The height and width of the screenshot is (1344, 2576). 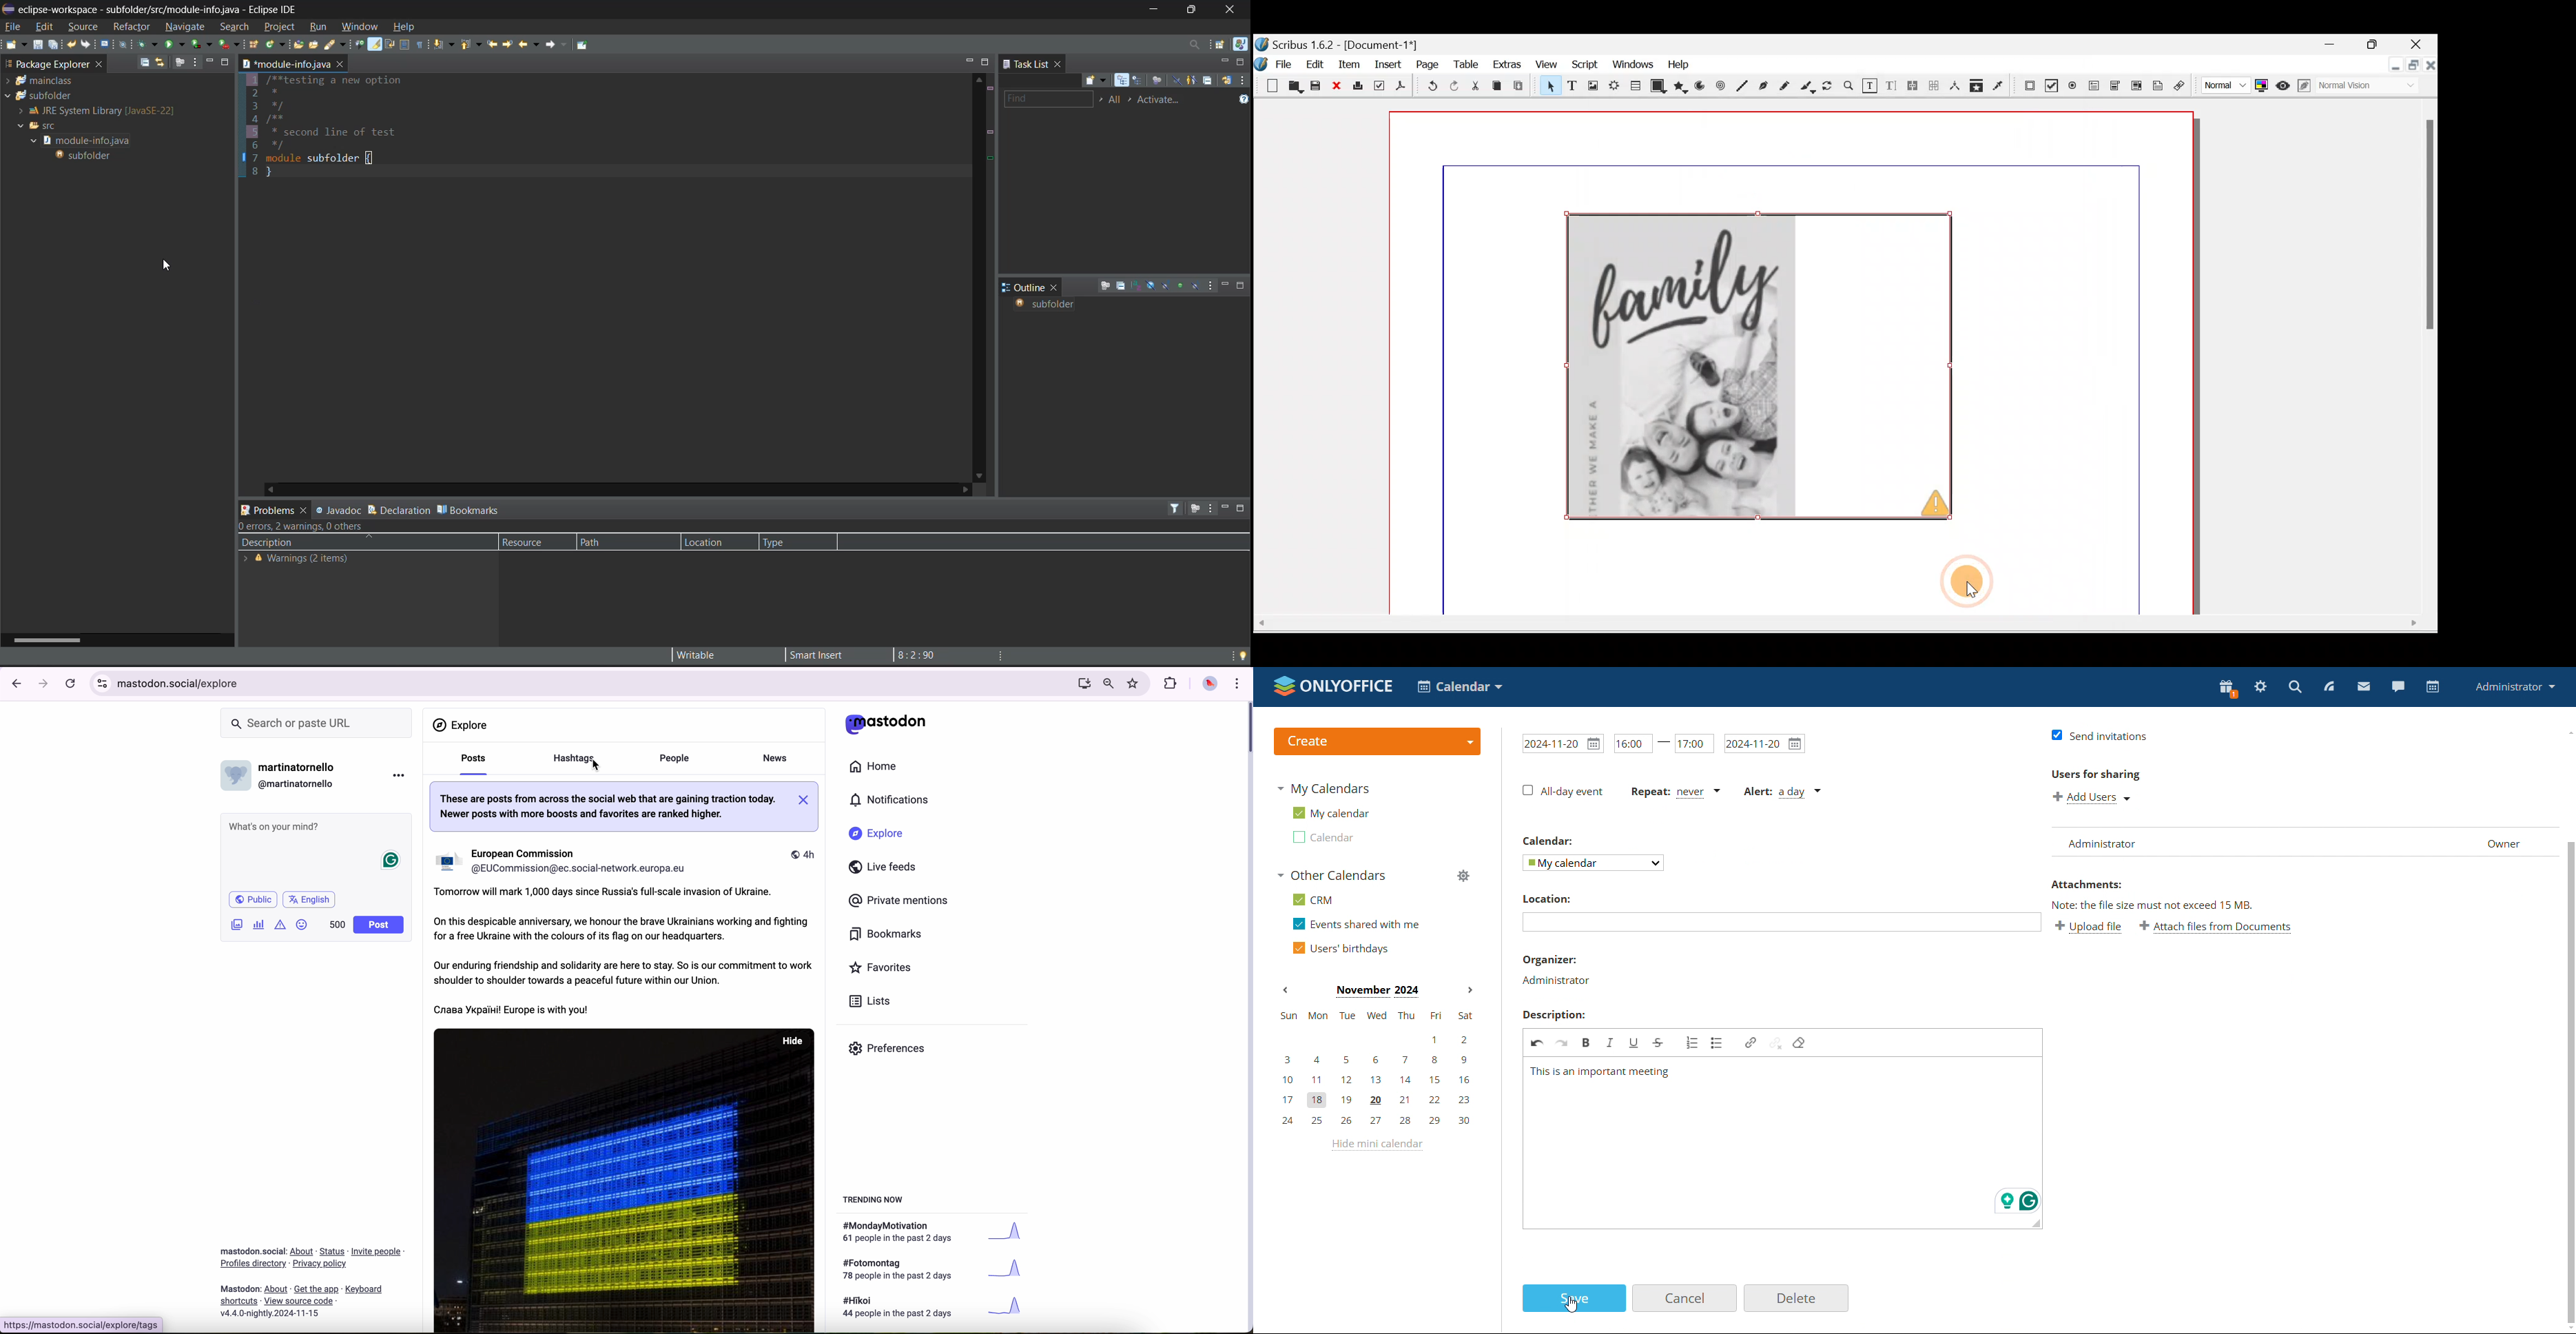 I want to click on Minimise, so click(x=2392, y=65).